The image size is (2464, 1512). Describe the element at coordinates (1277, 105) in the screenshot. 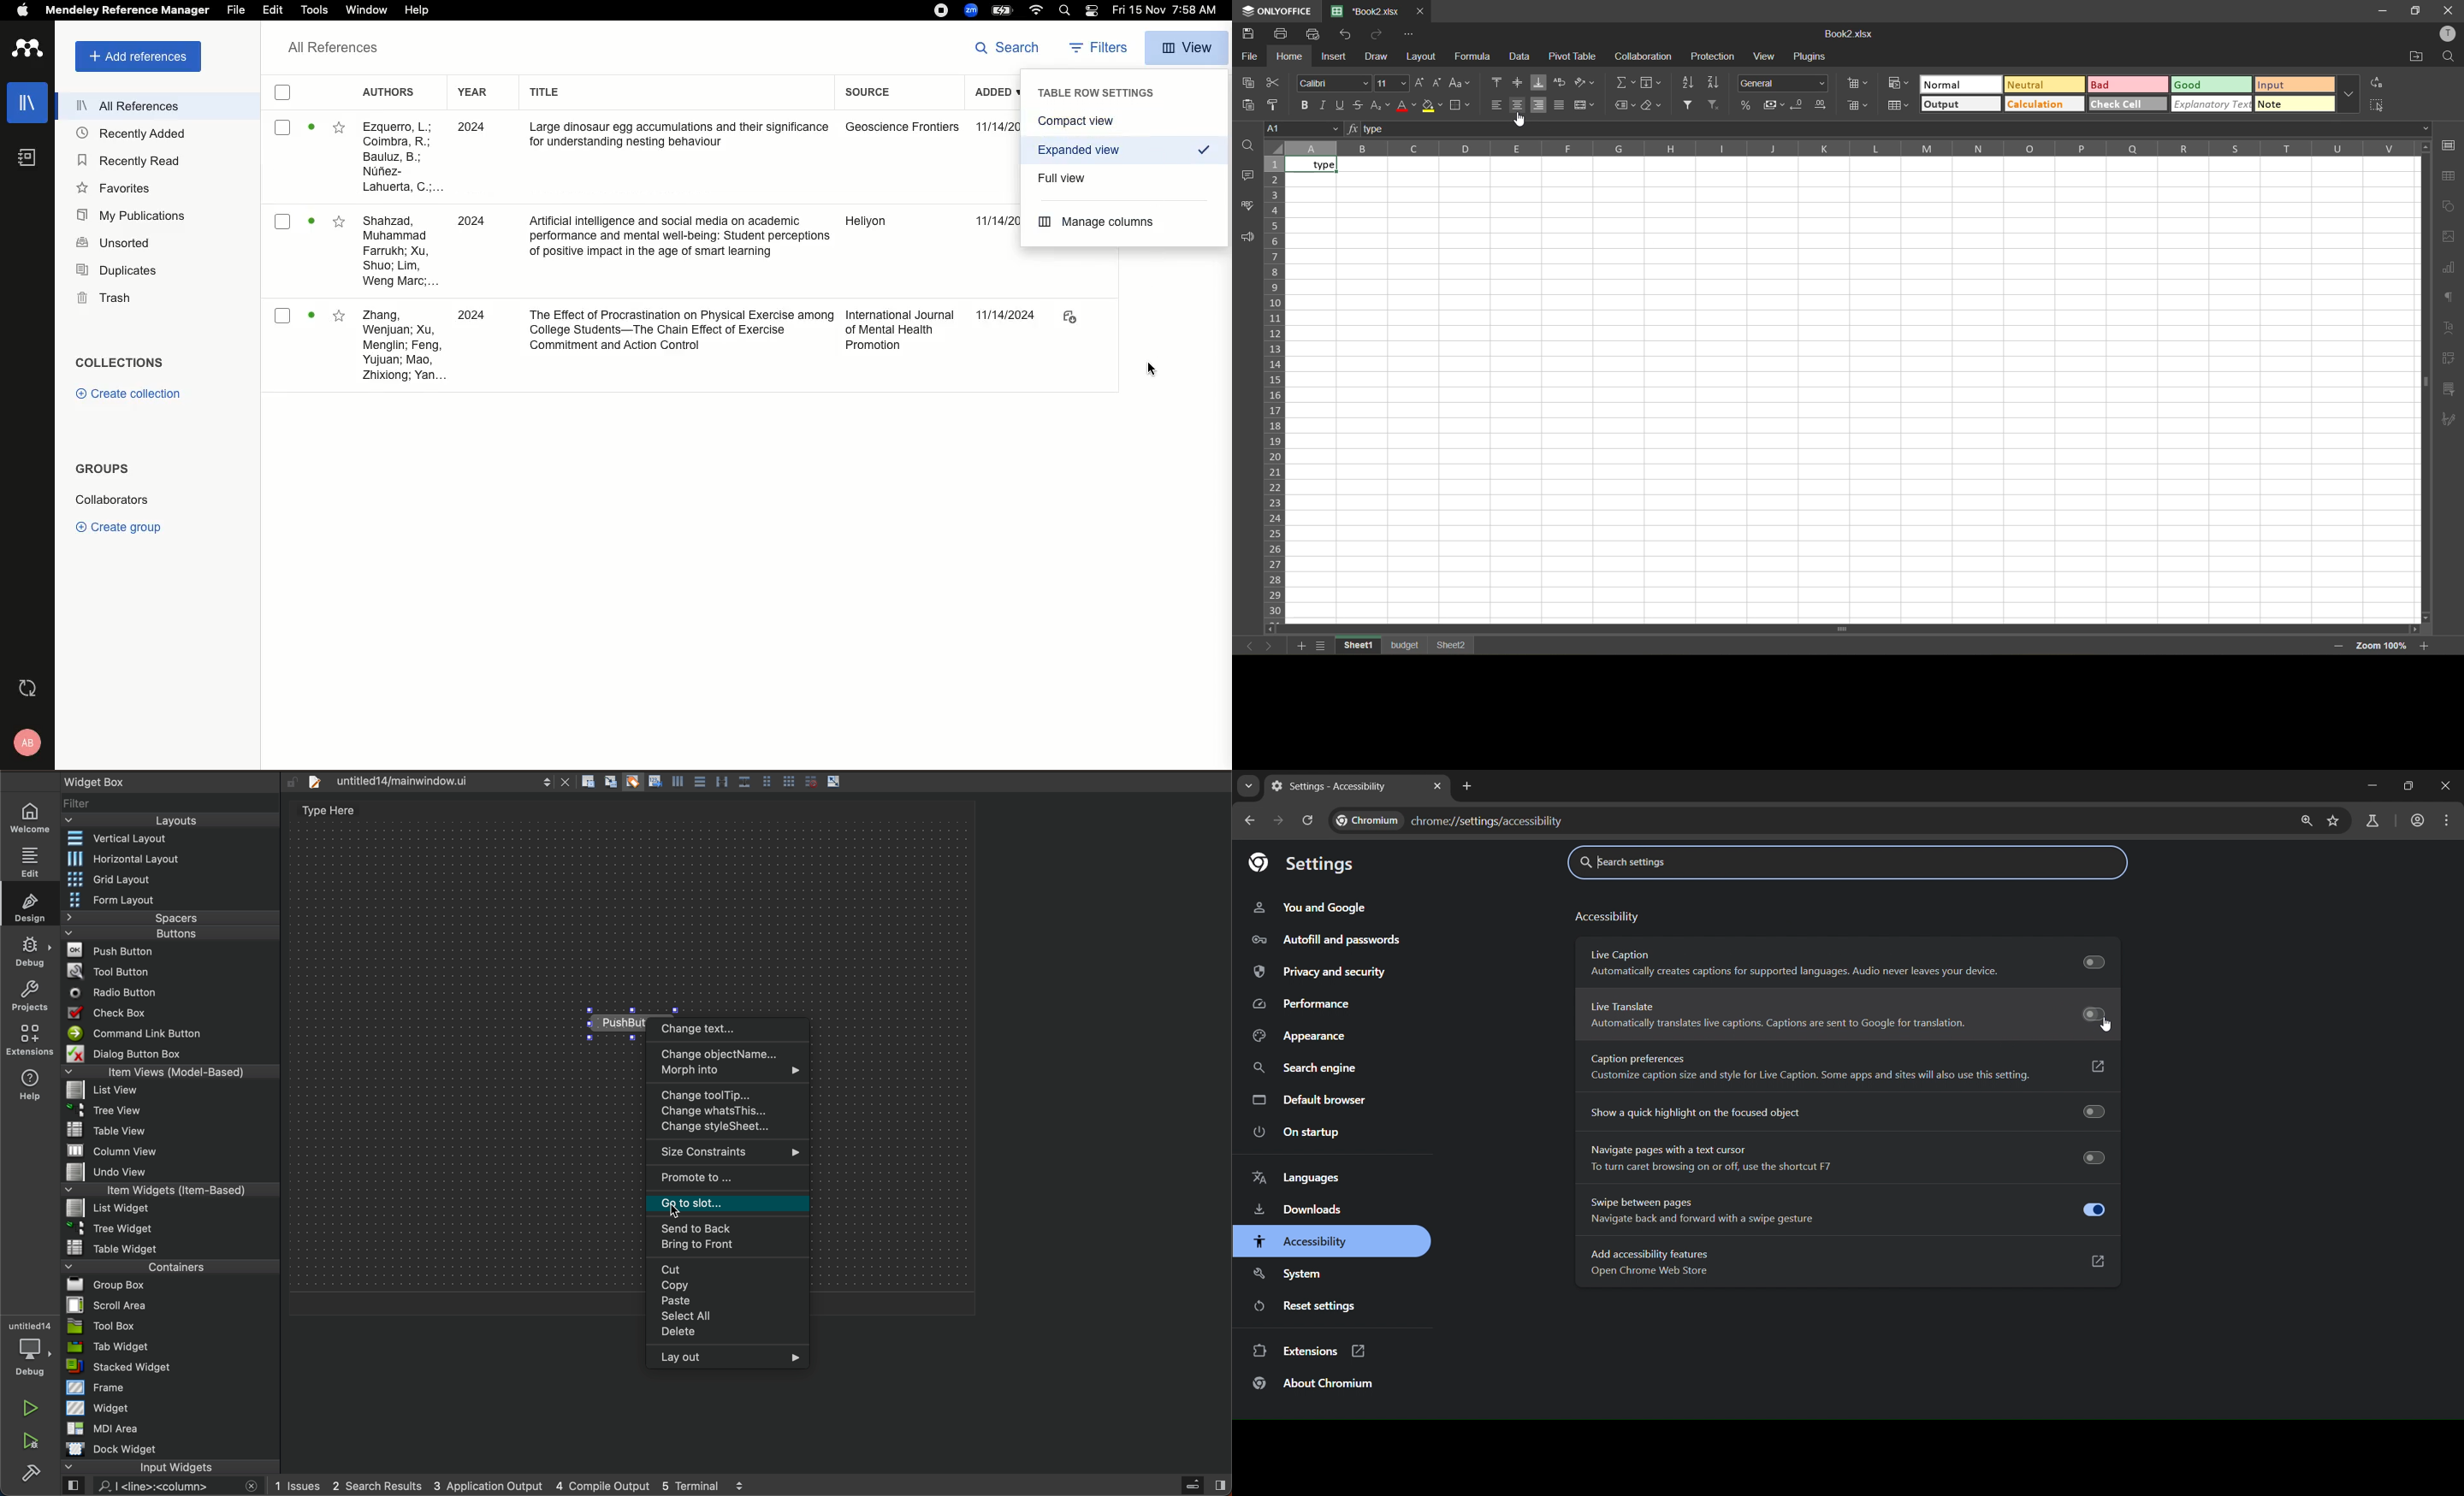

I see `copy style` at that location.